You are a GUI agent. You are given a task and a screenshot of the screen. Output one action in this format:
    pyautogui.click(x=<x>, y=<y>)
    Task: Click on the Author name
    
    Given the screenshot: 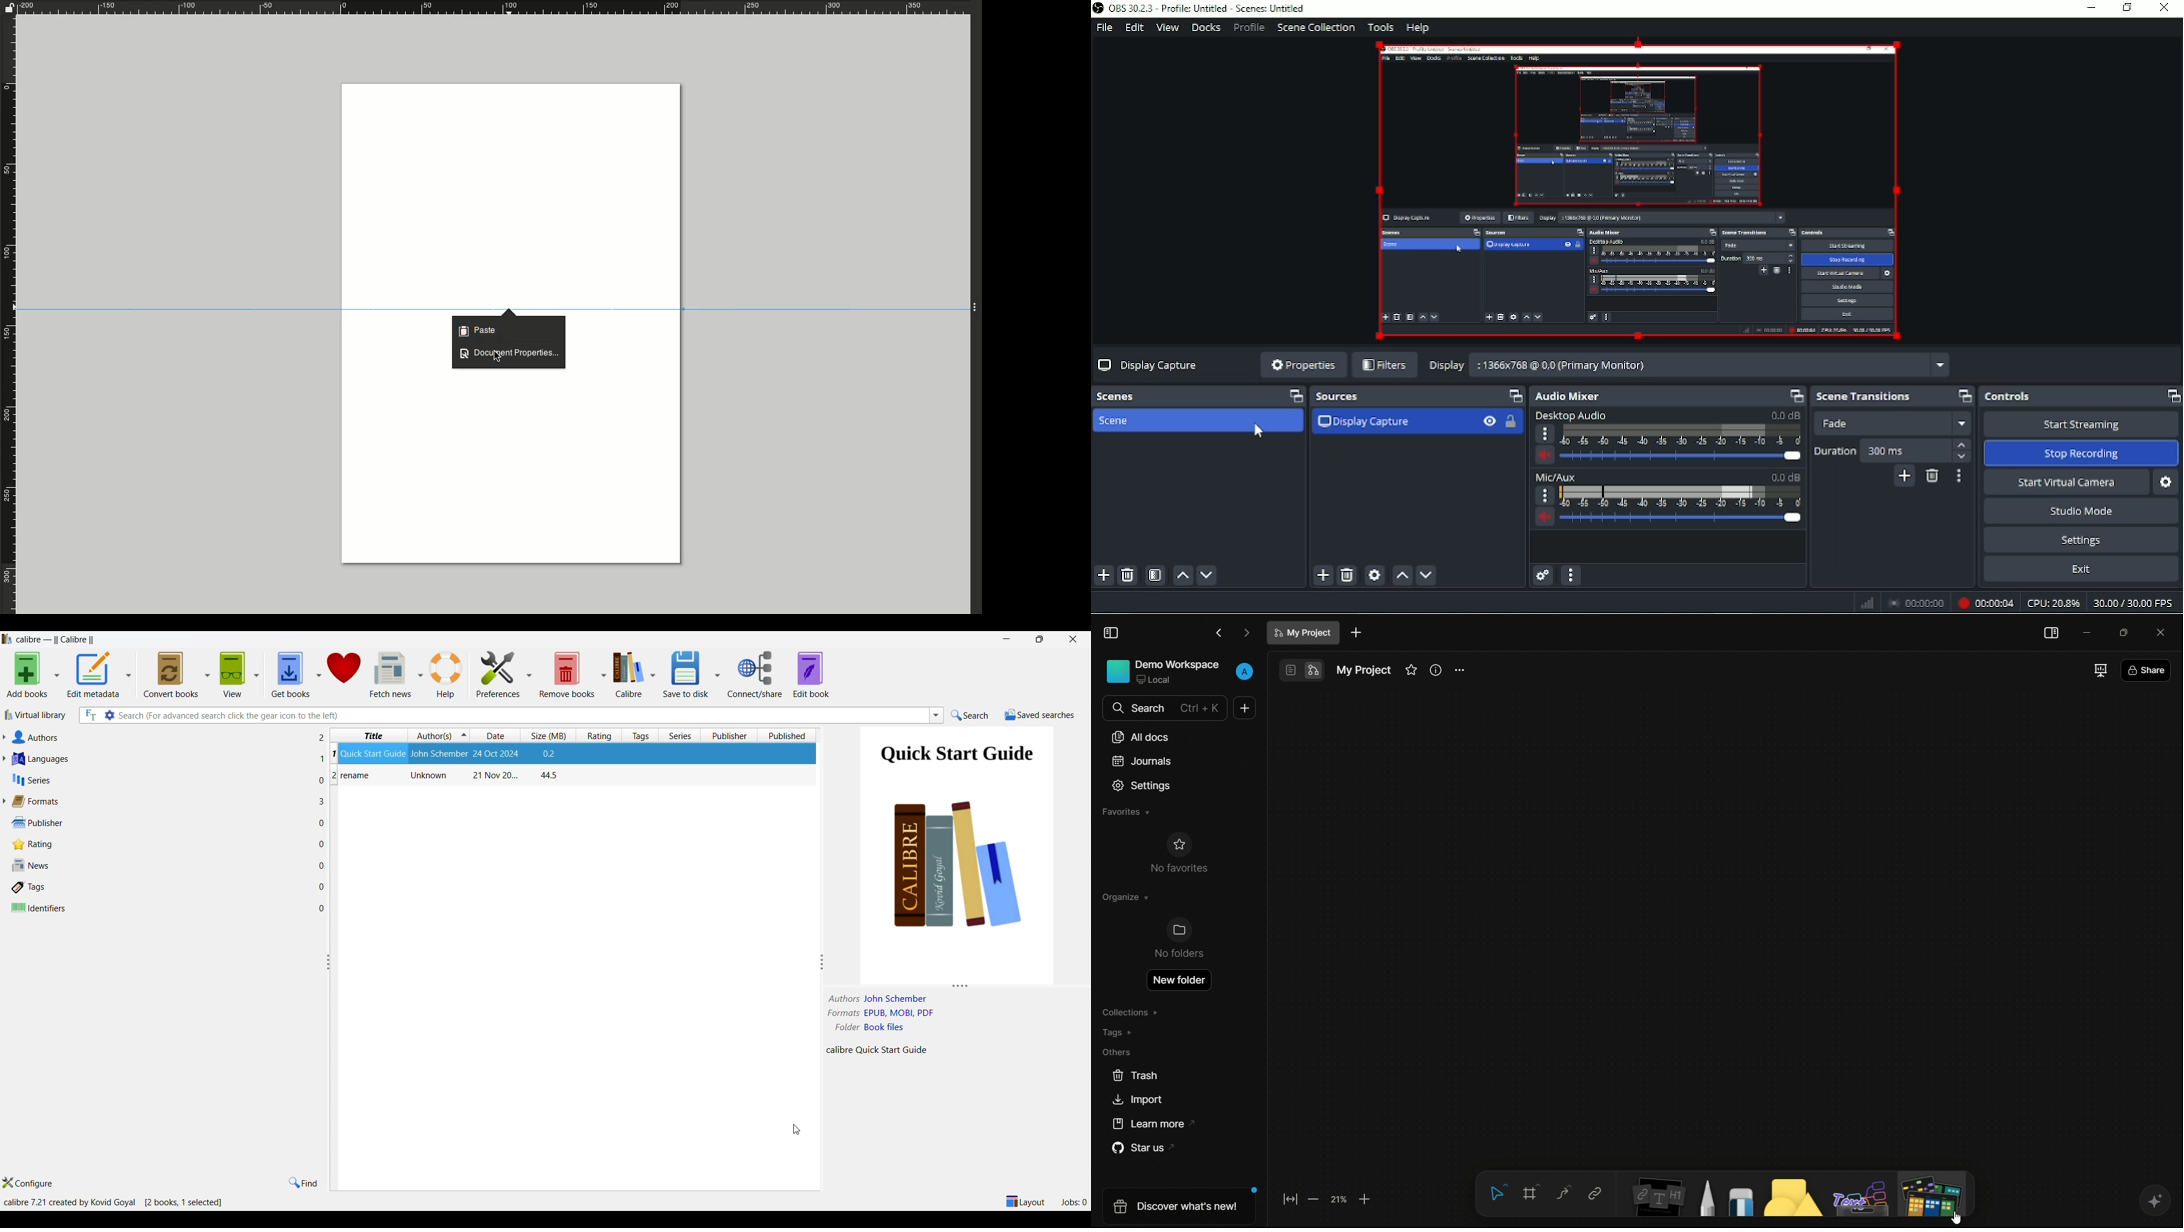 What is the action you would take?
    pyautogui.click(x=897, y=999)
    